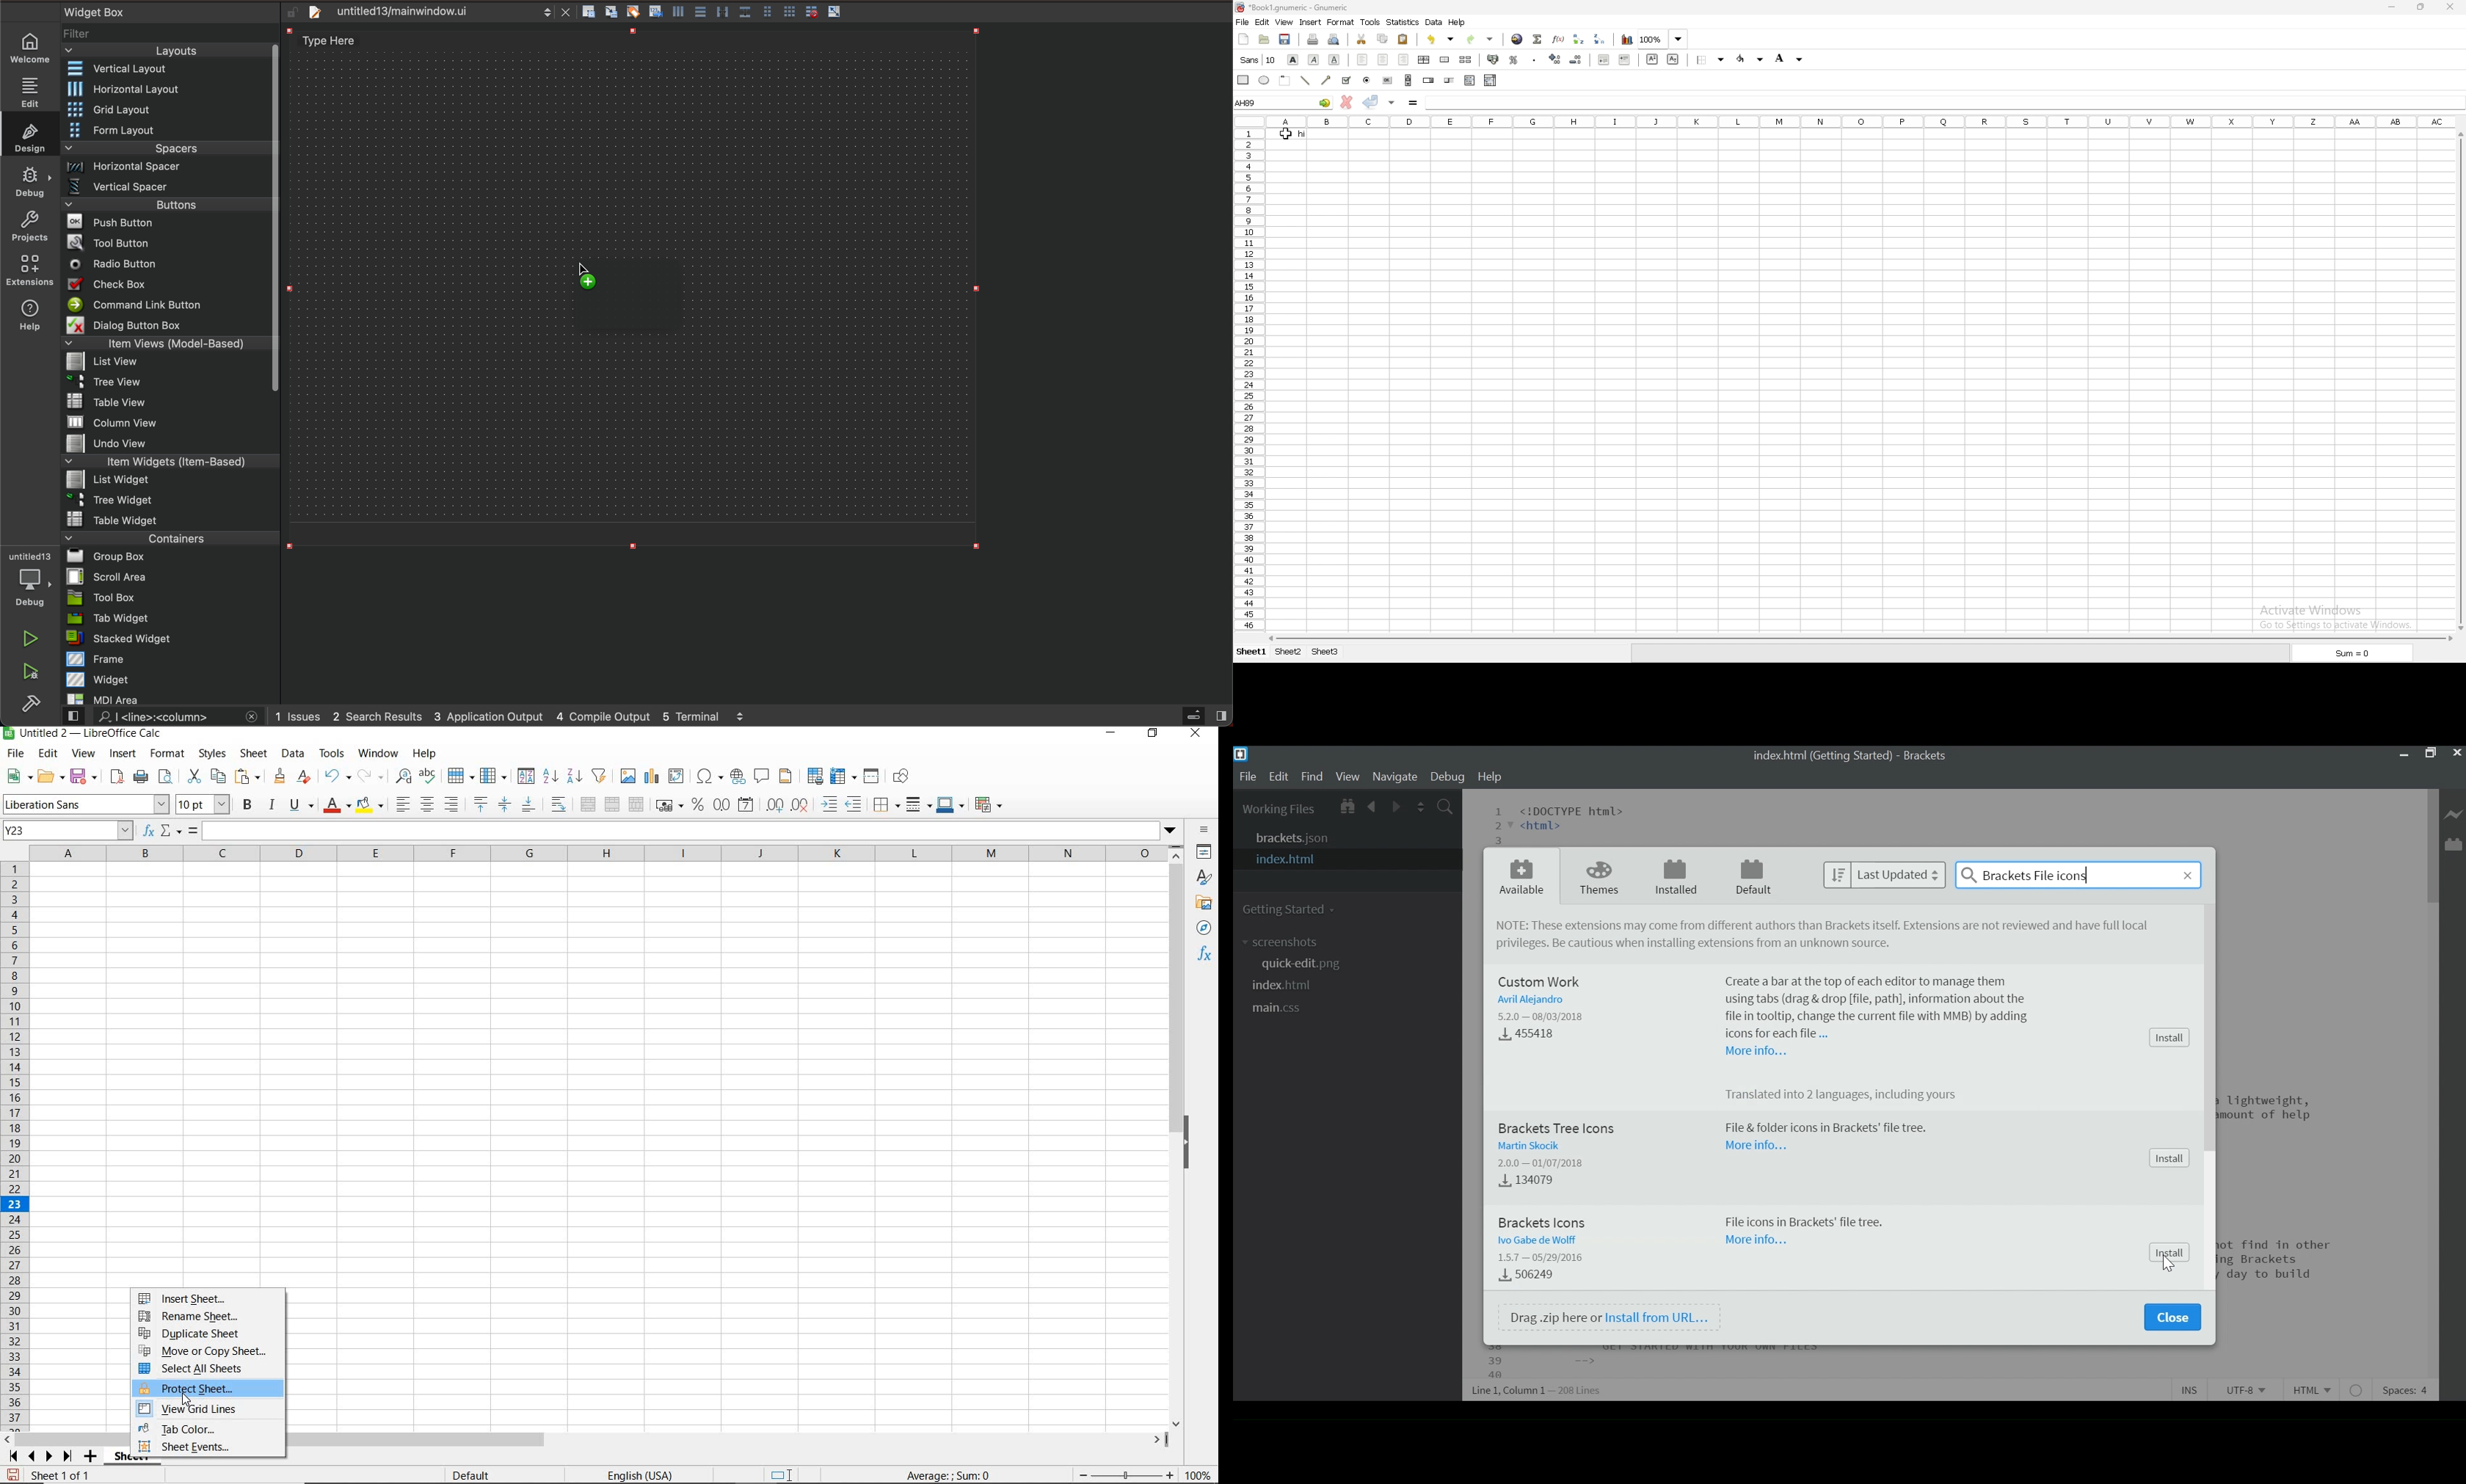 Image resolution: width=2492 pixels, height=1484 pixels. What do you see at coordinates (2456, 381) in the screenshot?
I see `scroll bar` at bounding box center [2456, 381].